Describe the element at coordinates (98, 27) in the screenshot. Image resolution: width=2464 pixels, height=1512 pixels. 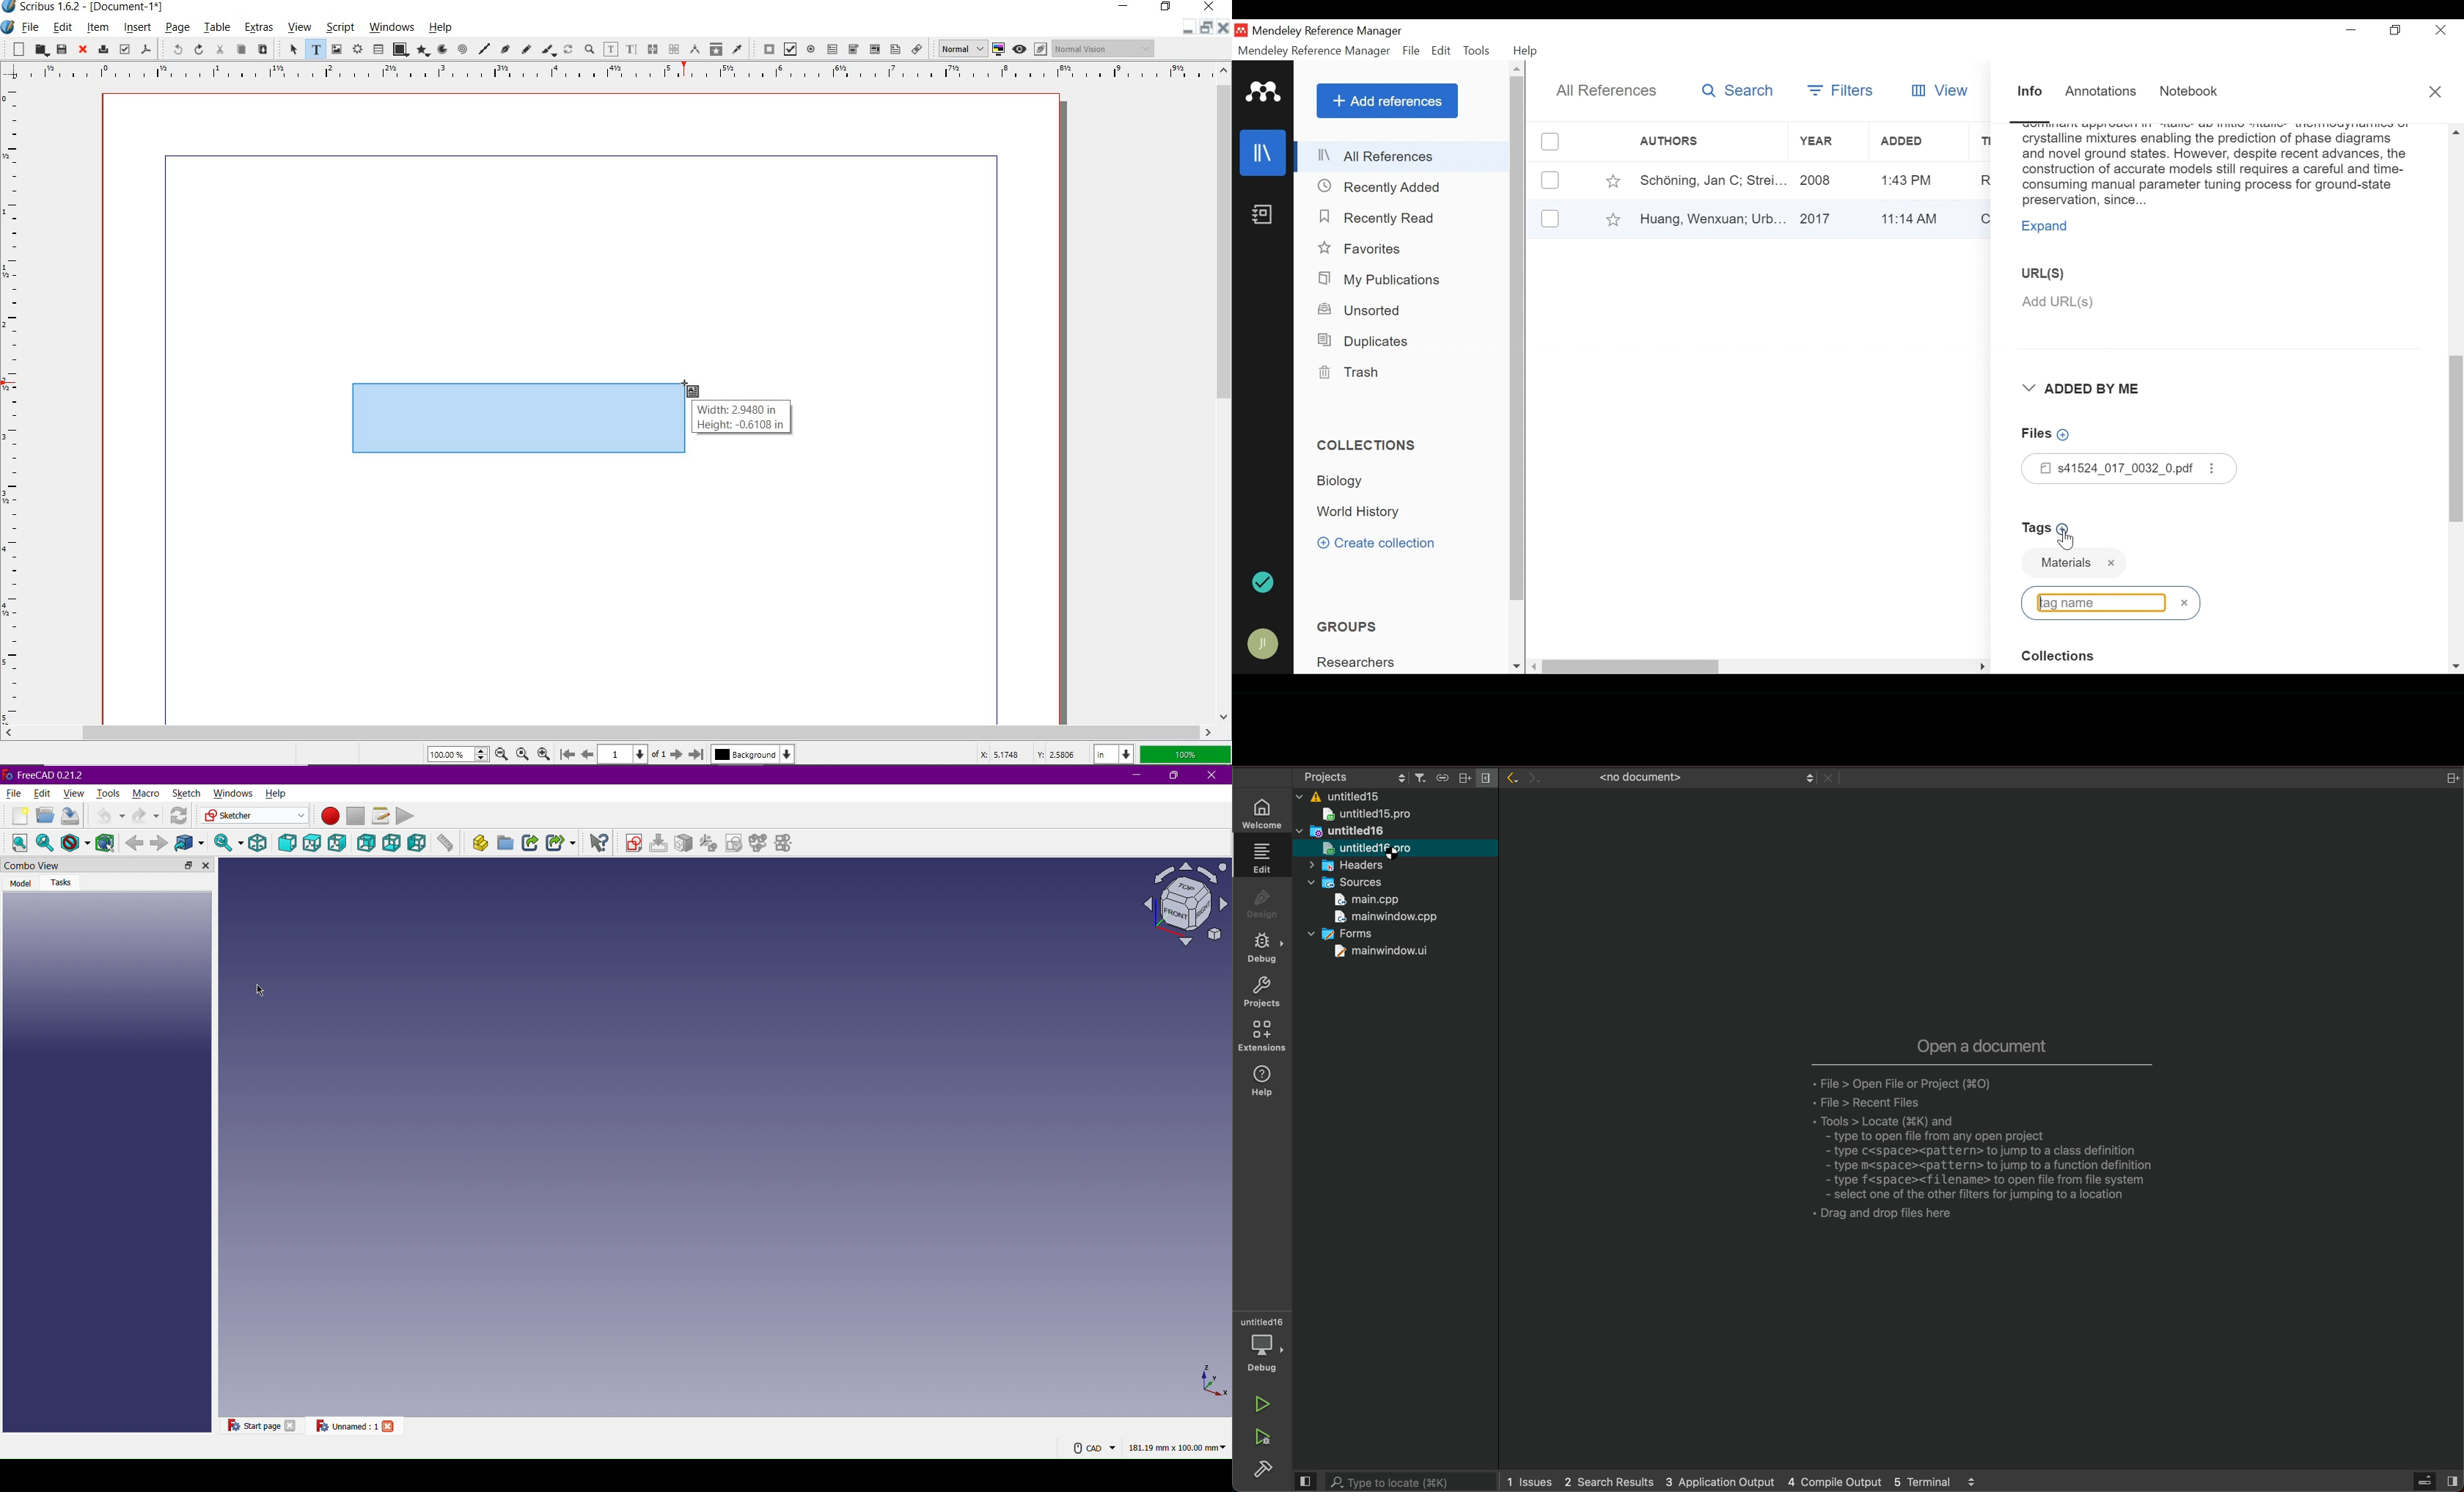
I see `item` at that location.